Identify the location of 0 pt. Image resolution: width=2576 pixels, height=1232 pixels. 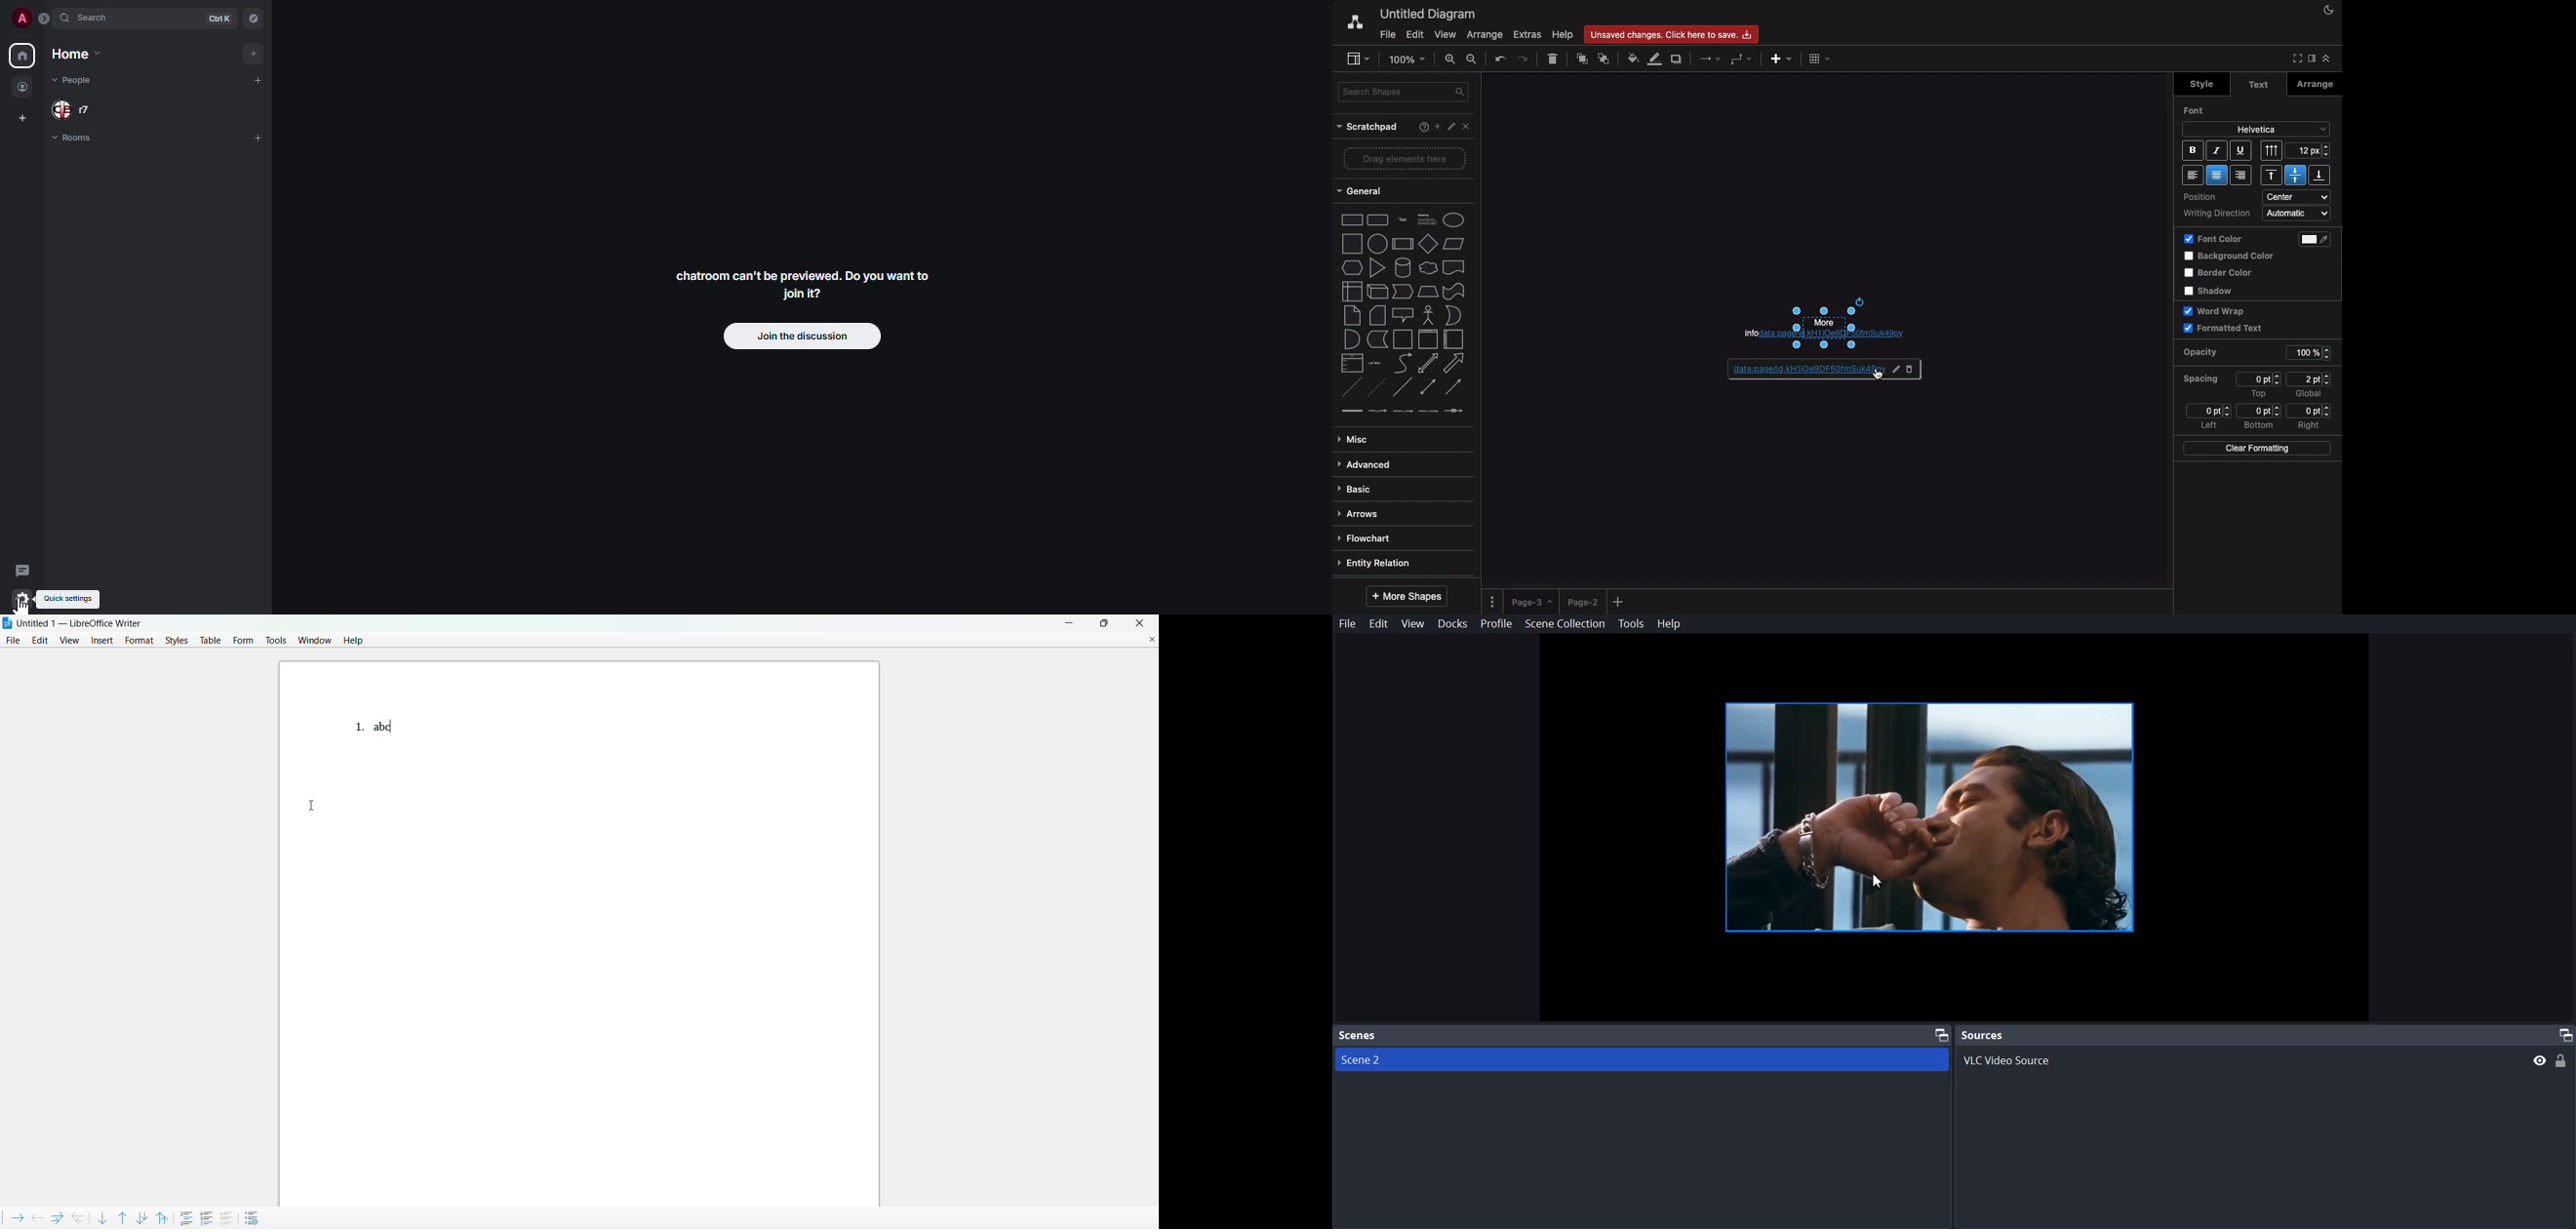
(2260, 379).